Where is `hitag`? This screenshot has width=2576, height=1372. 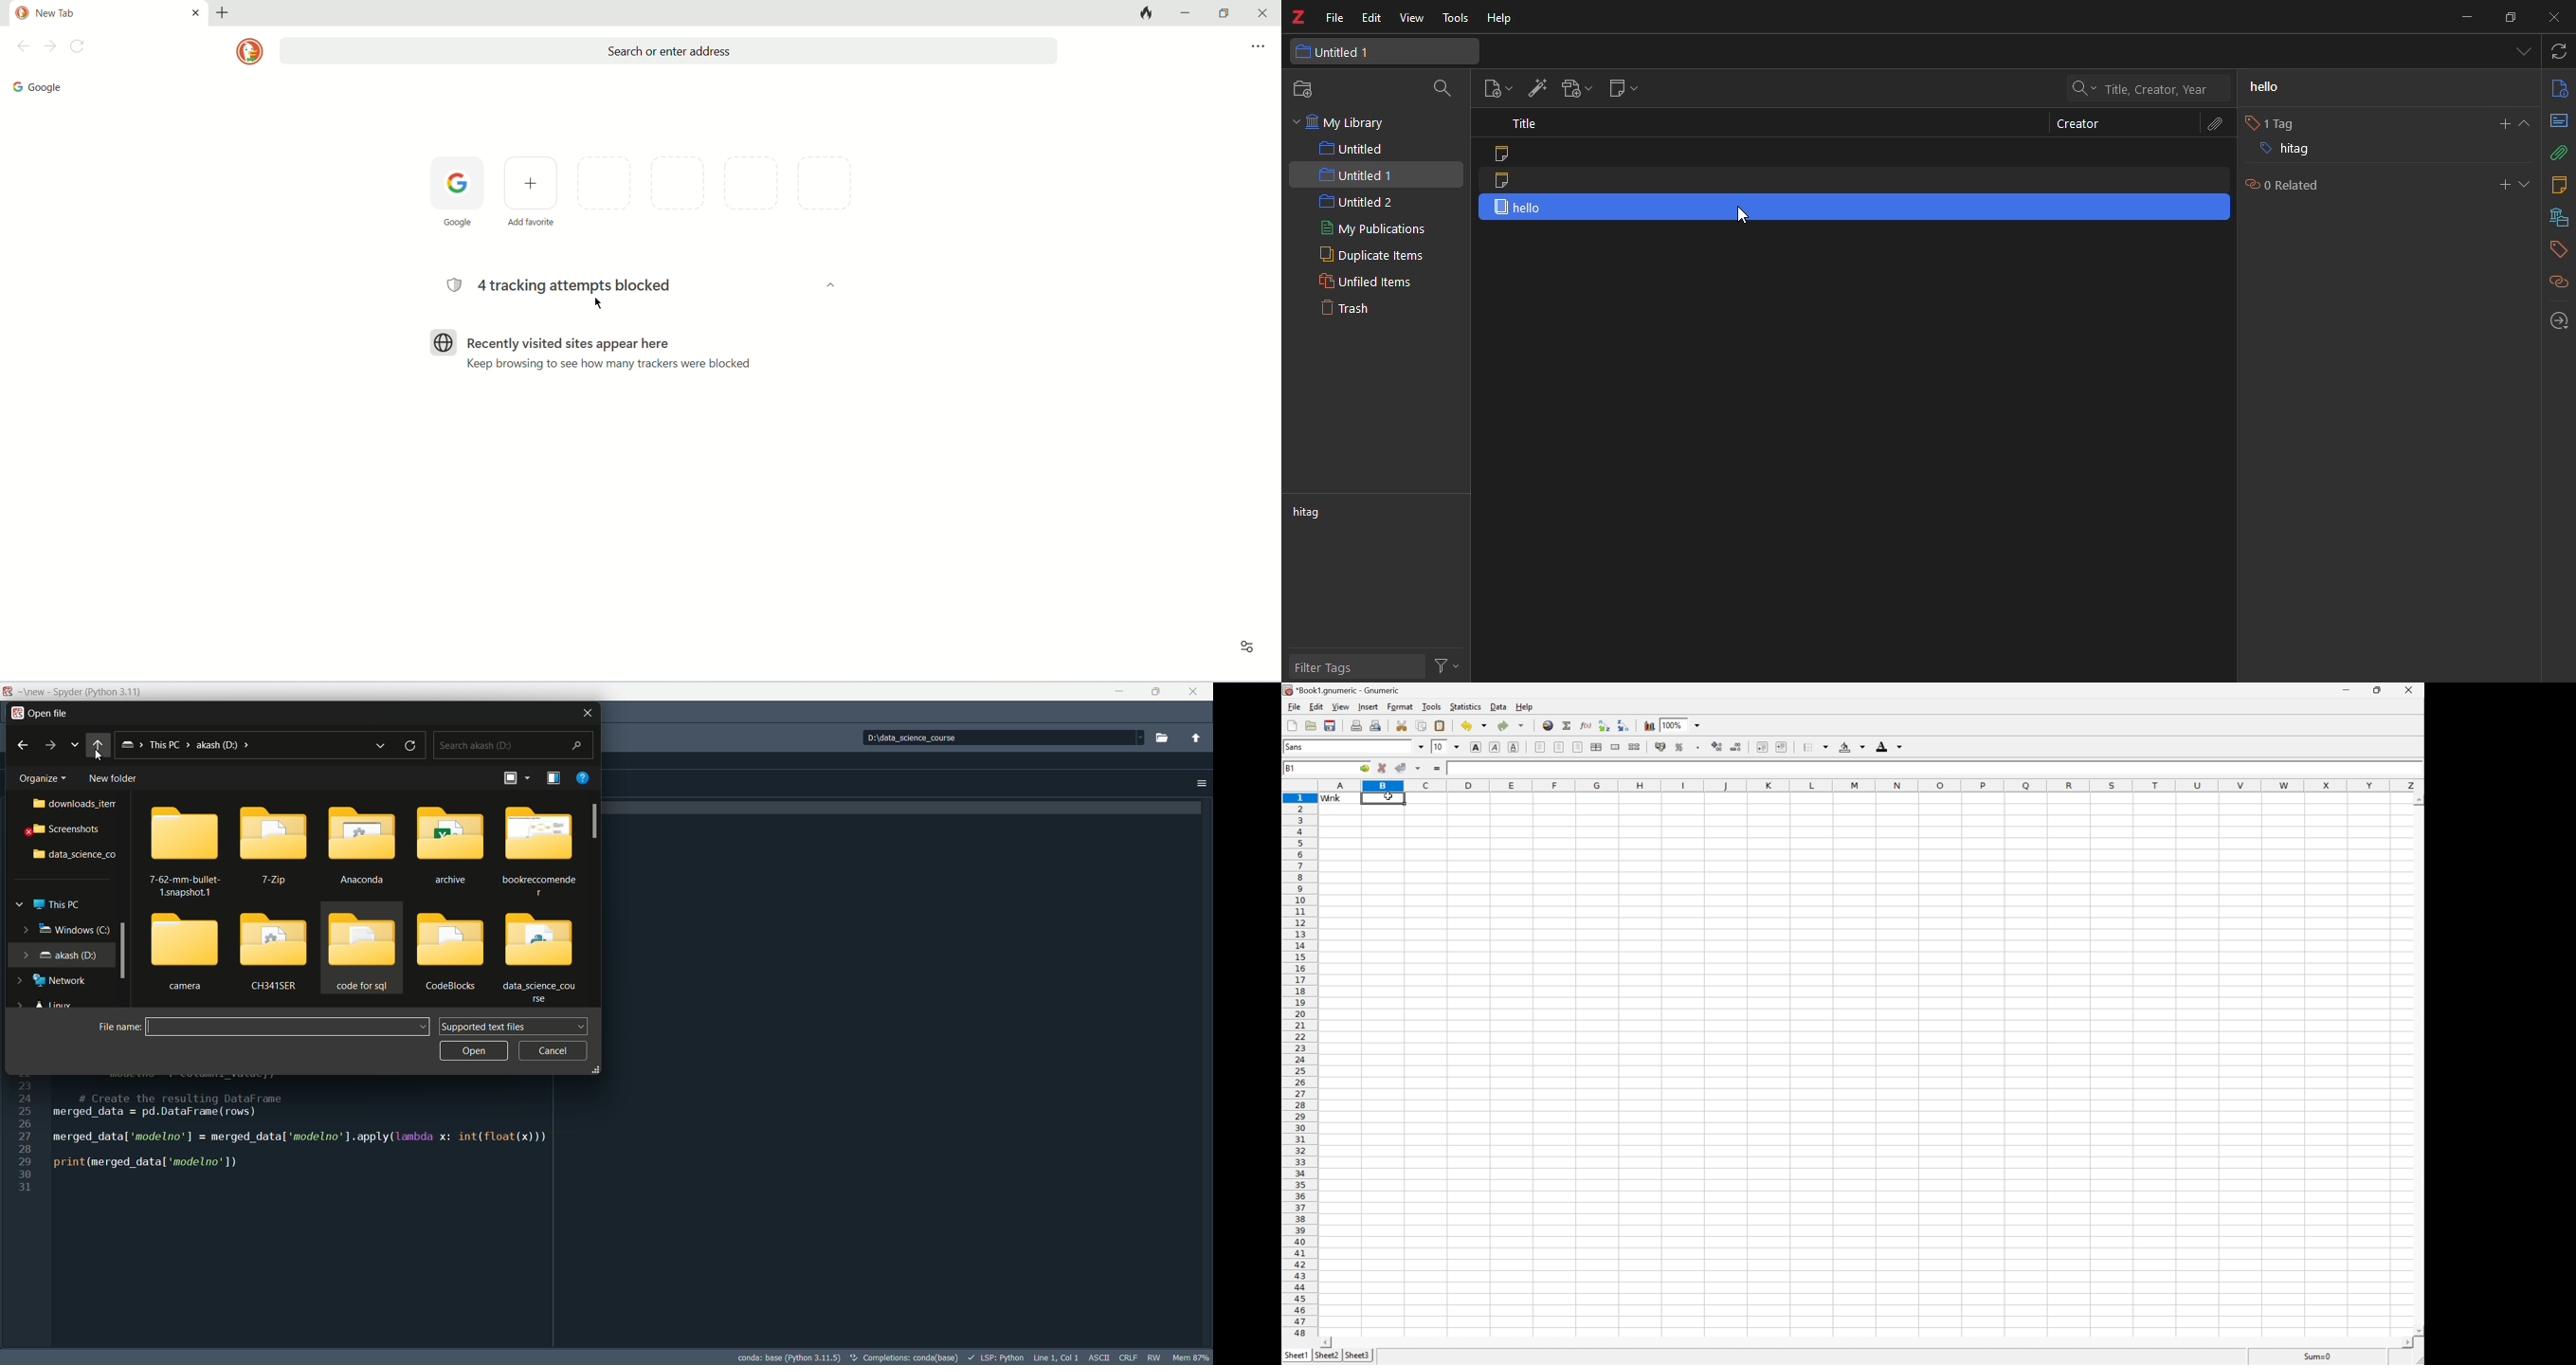 hitag is located at coordinates (1313, 514).